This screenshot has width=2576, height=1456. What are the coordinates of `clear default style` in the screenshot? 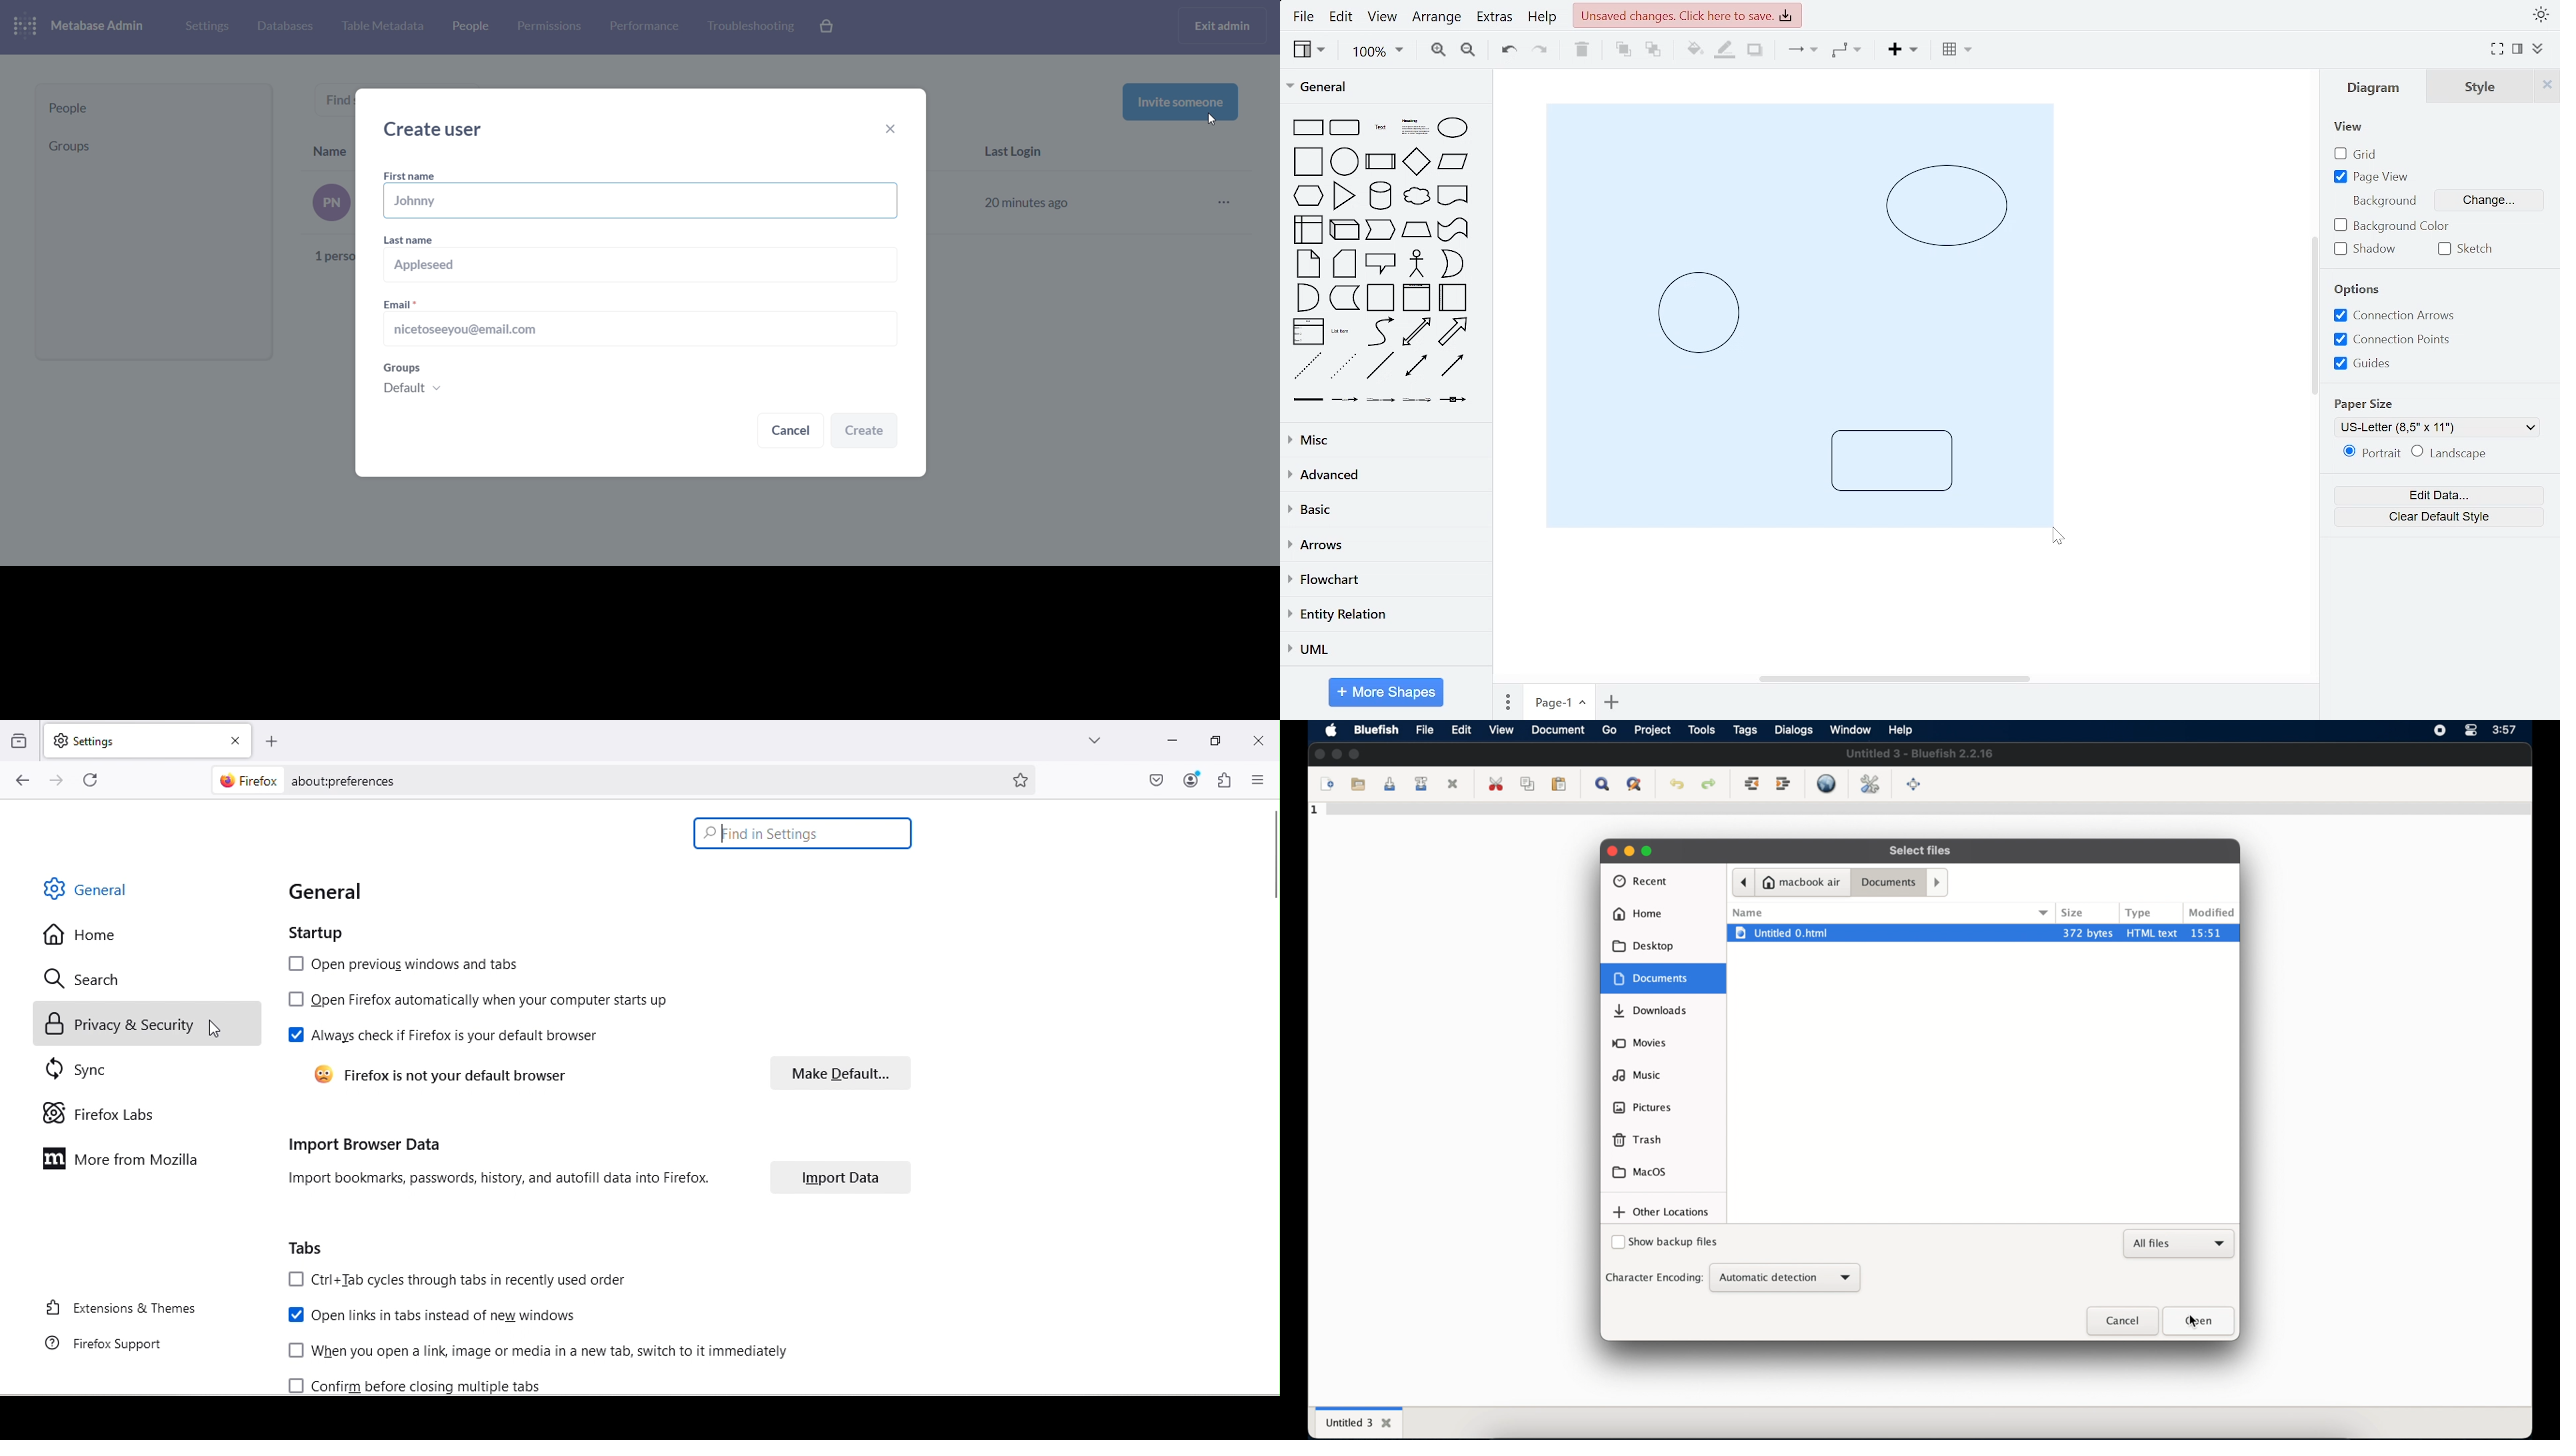 It's located at (2438, 515).